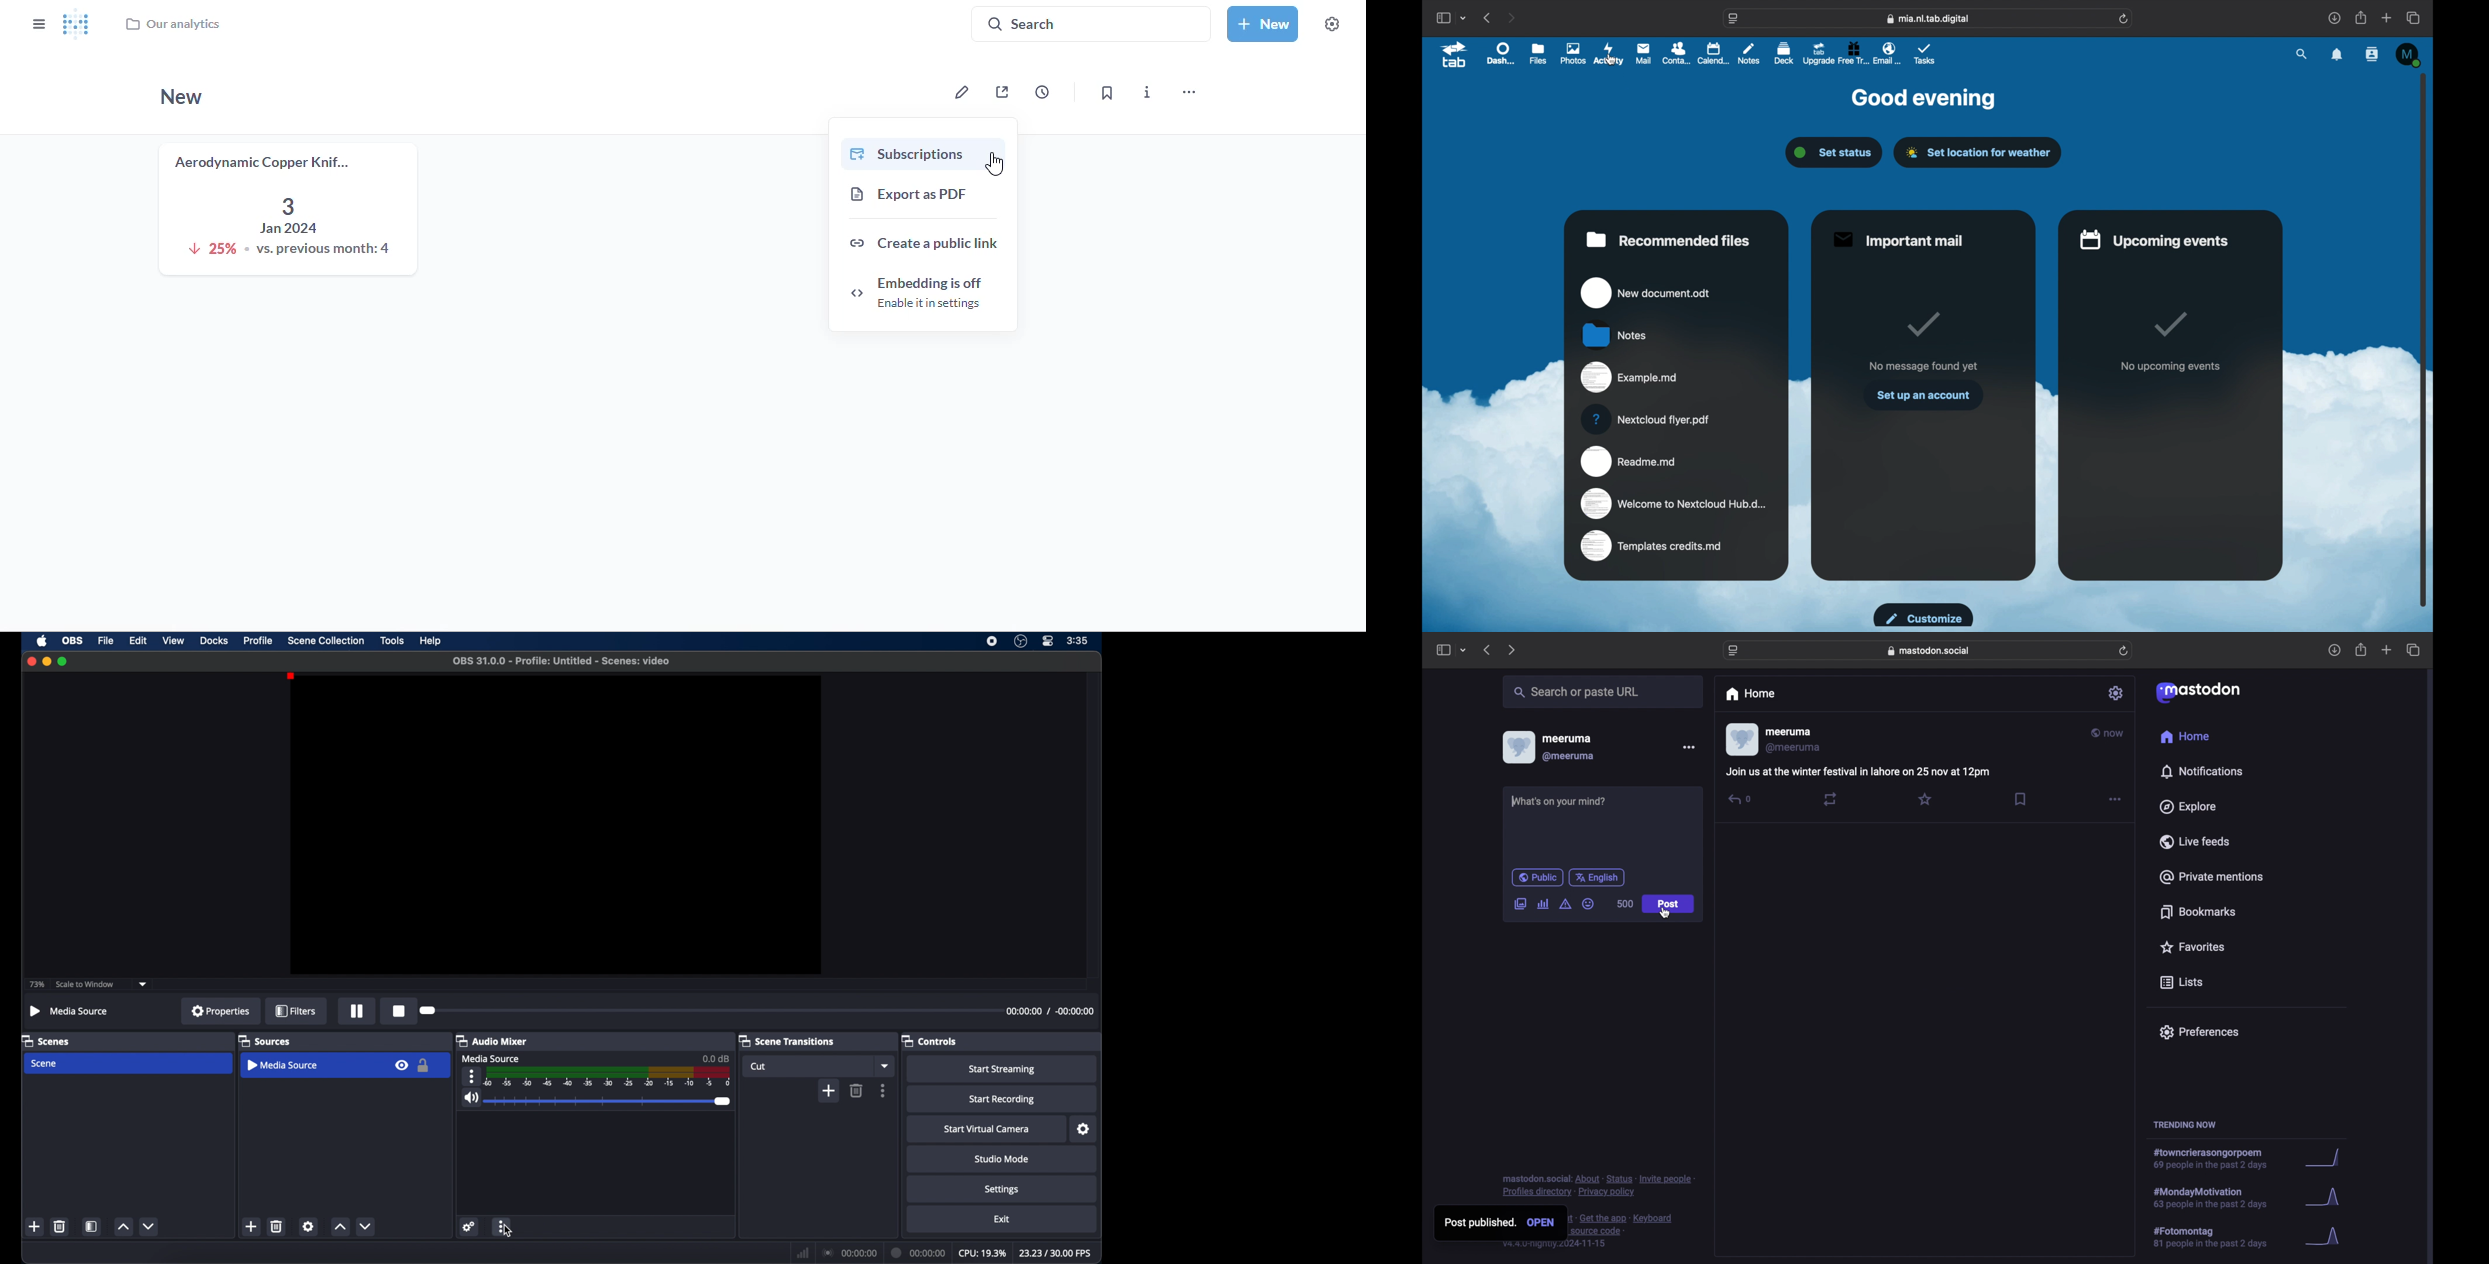  I want to click on time, so click(1078, 641).